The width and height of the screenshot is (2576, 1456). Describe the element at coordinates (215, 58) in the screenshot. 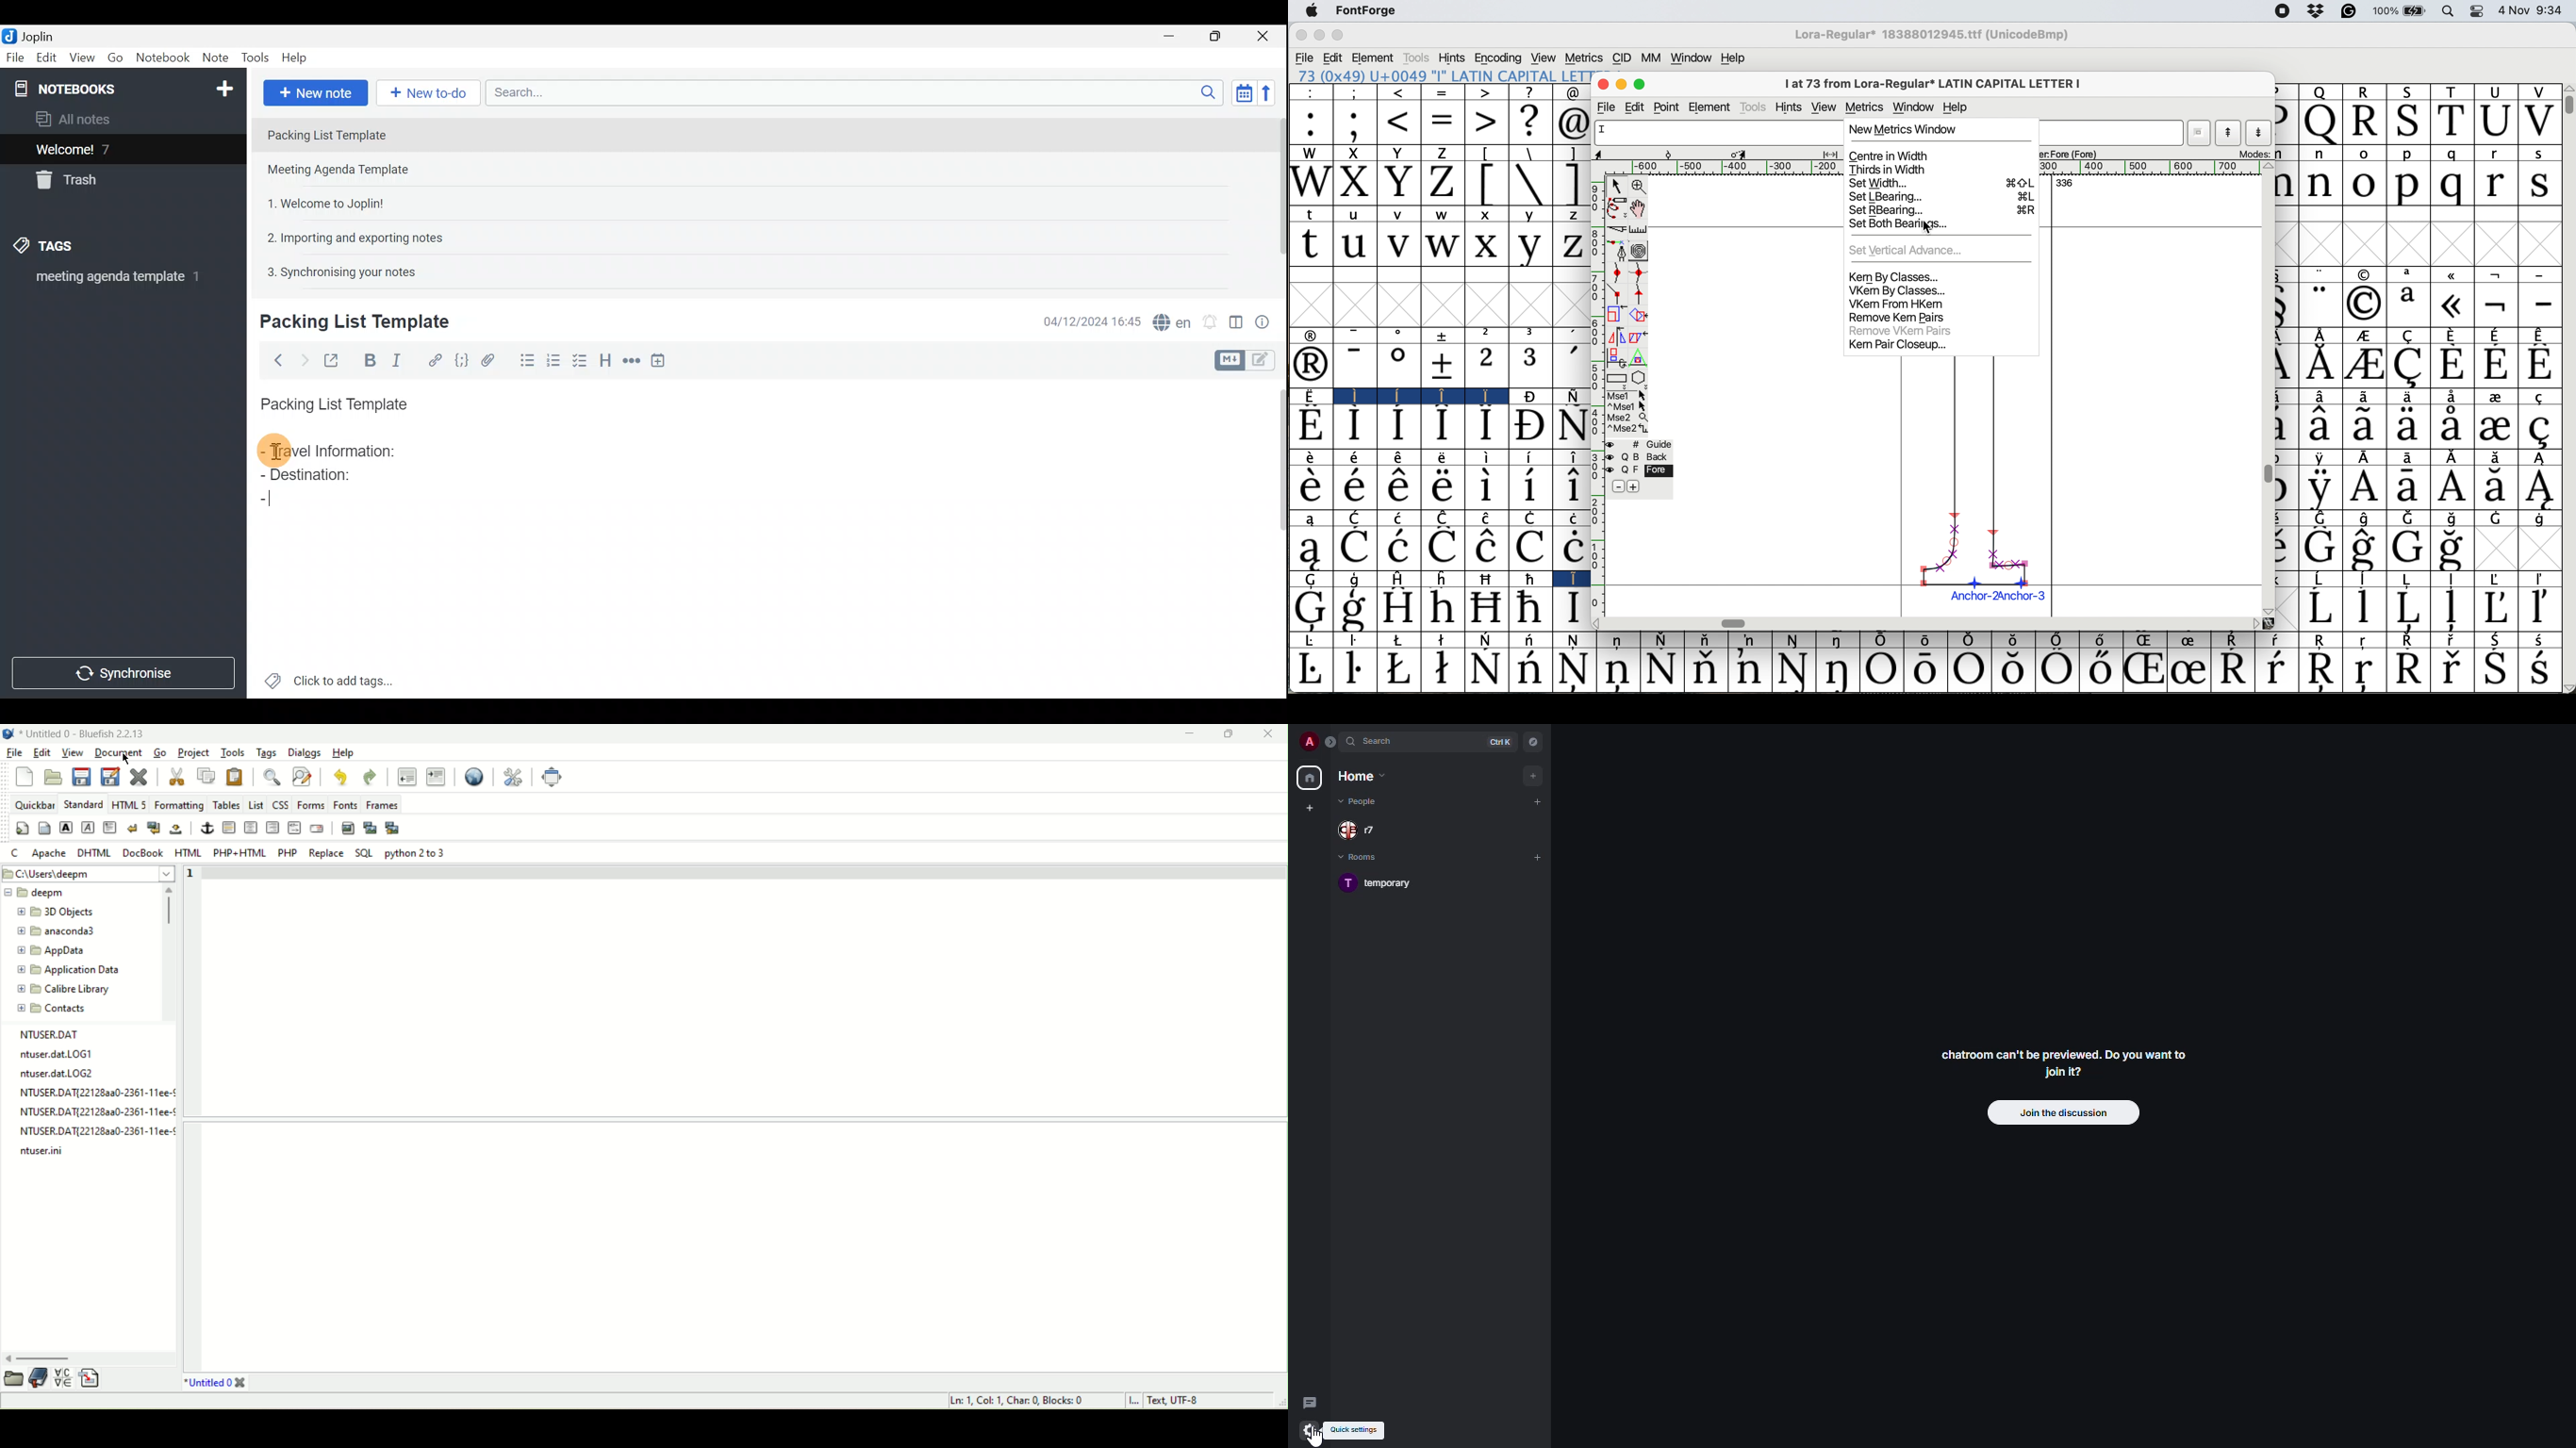

I see `Note` at that location.